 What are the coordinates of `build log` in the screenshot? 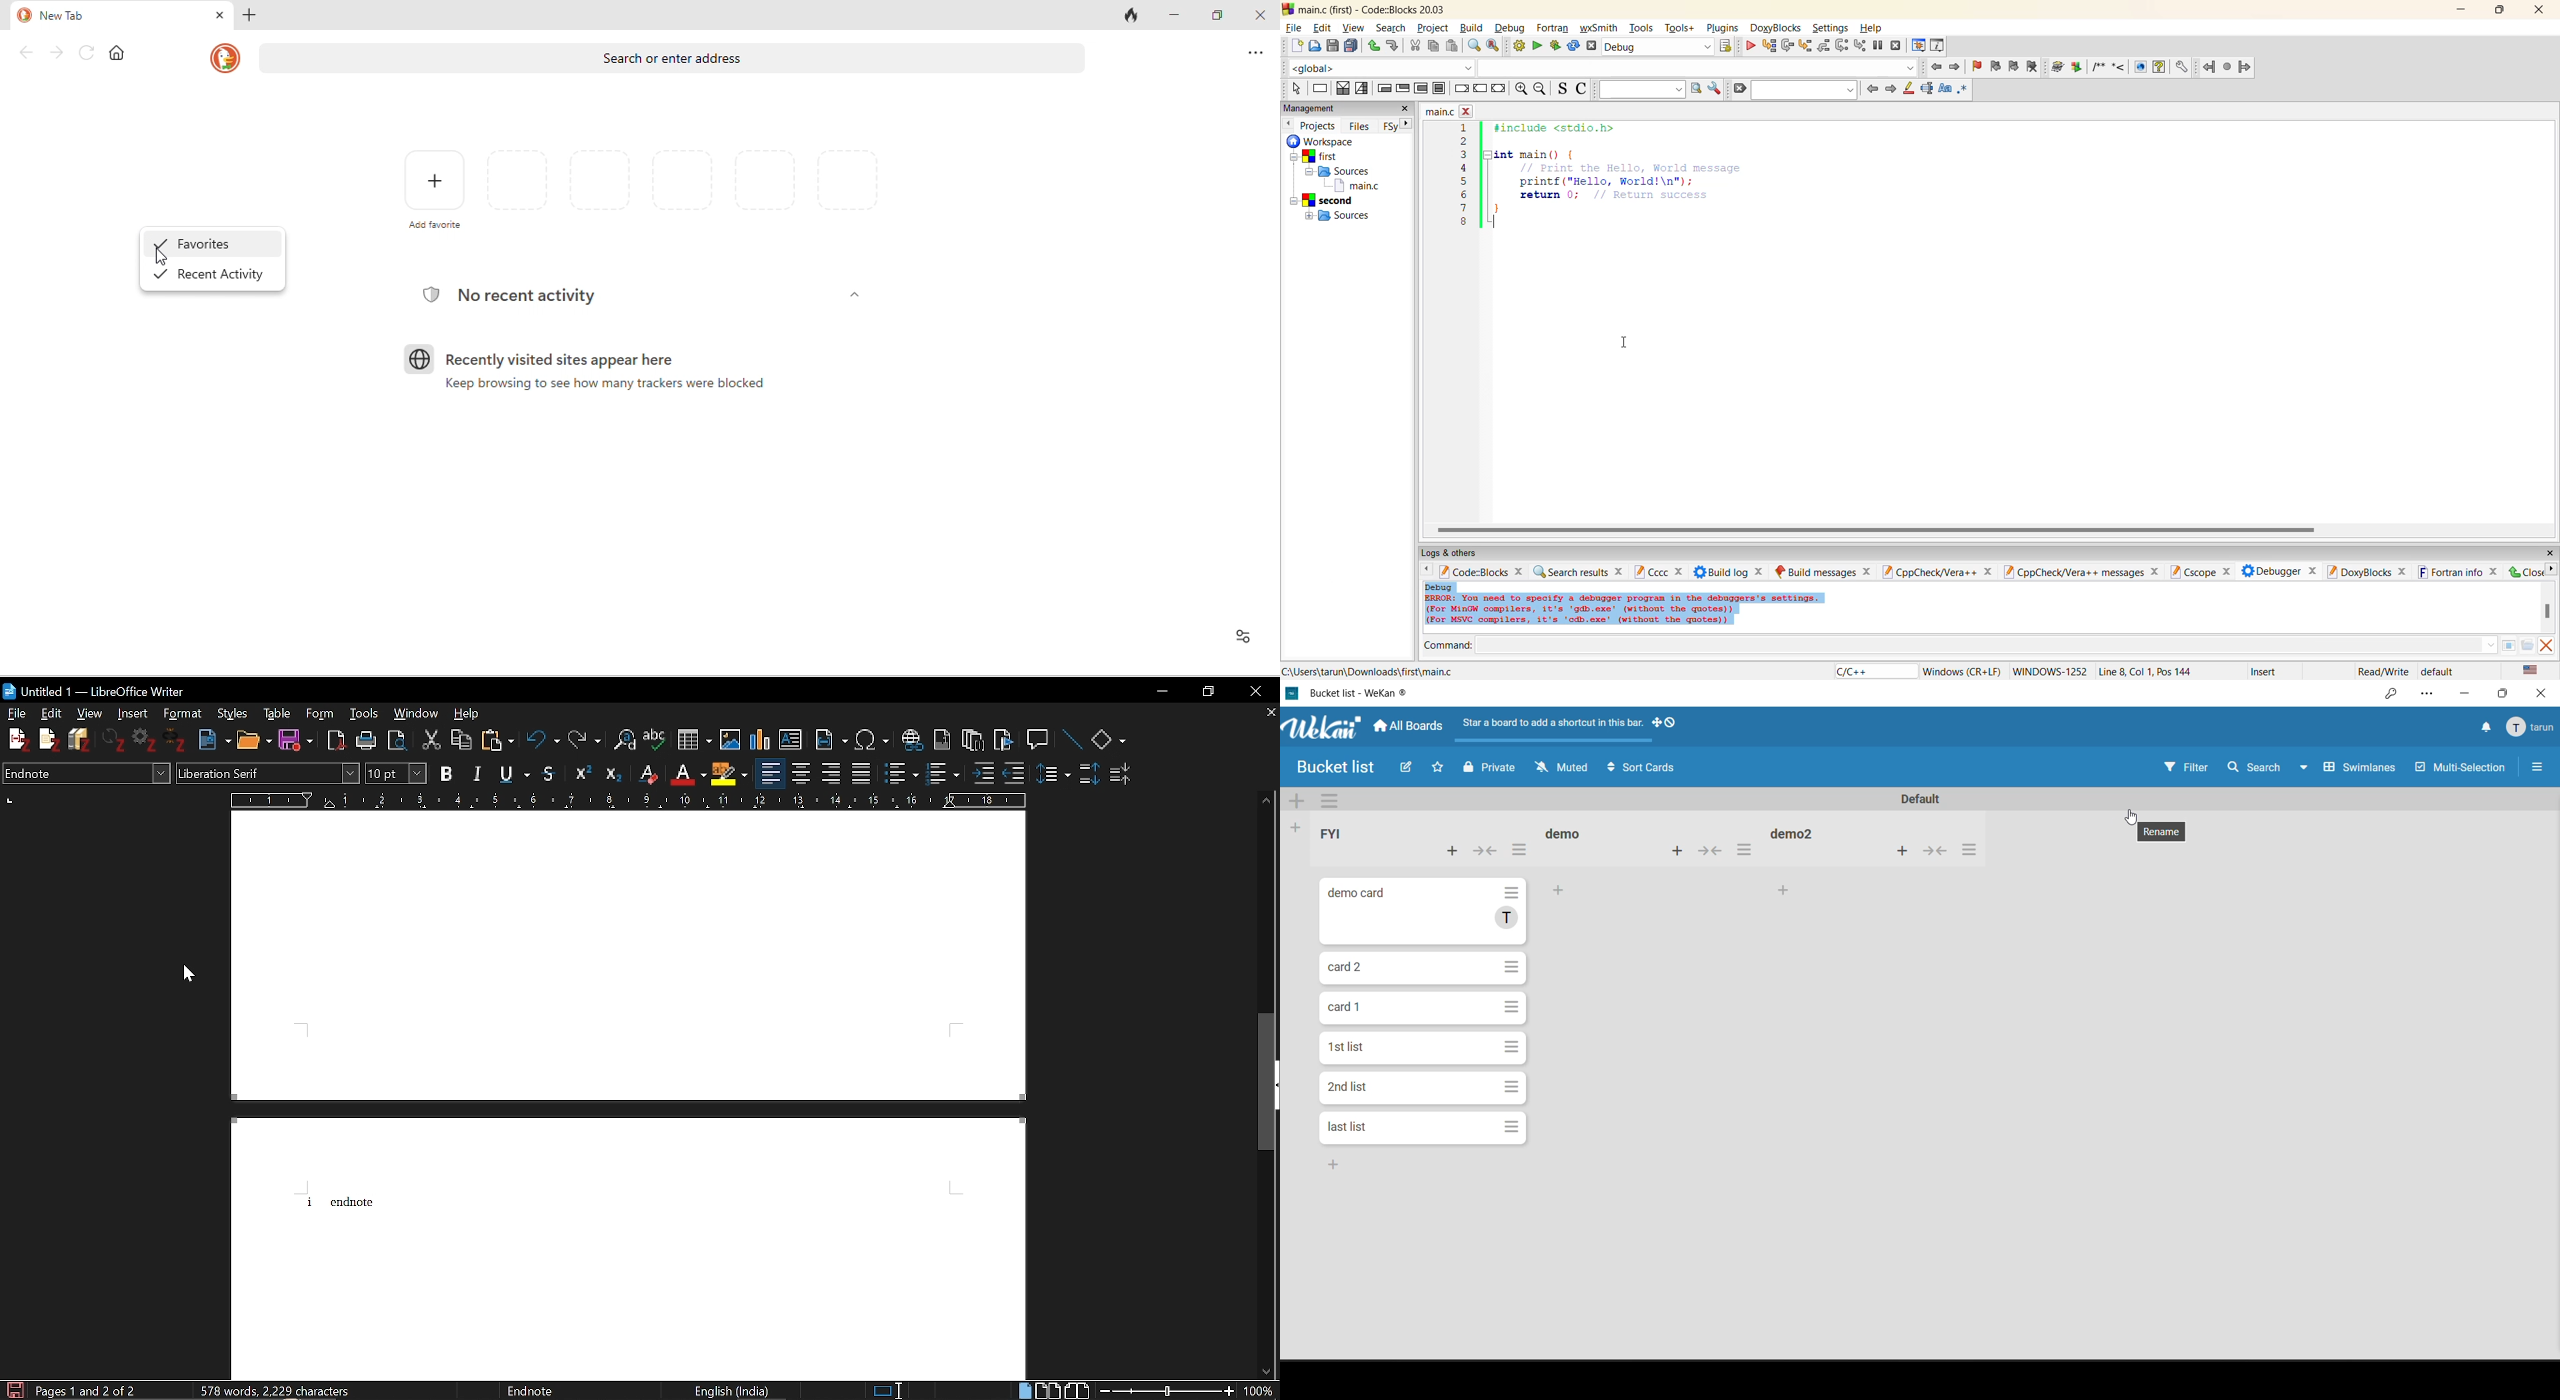 It's located at (1730, 573).